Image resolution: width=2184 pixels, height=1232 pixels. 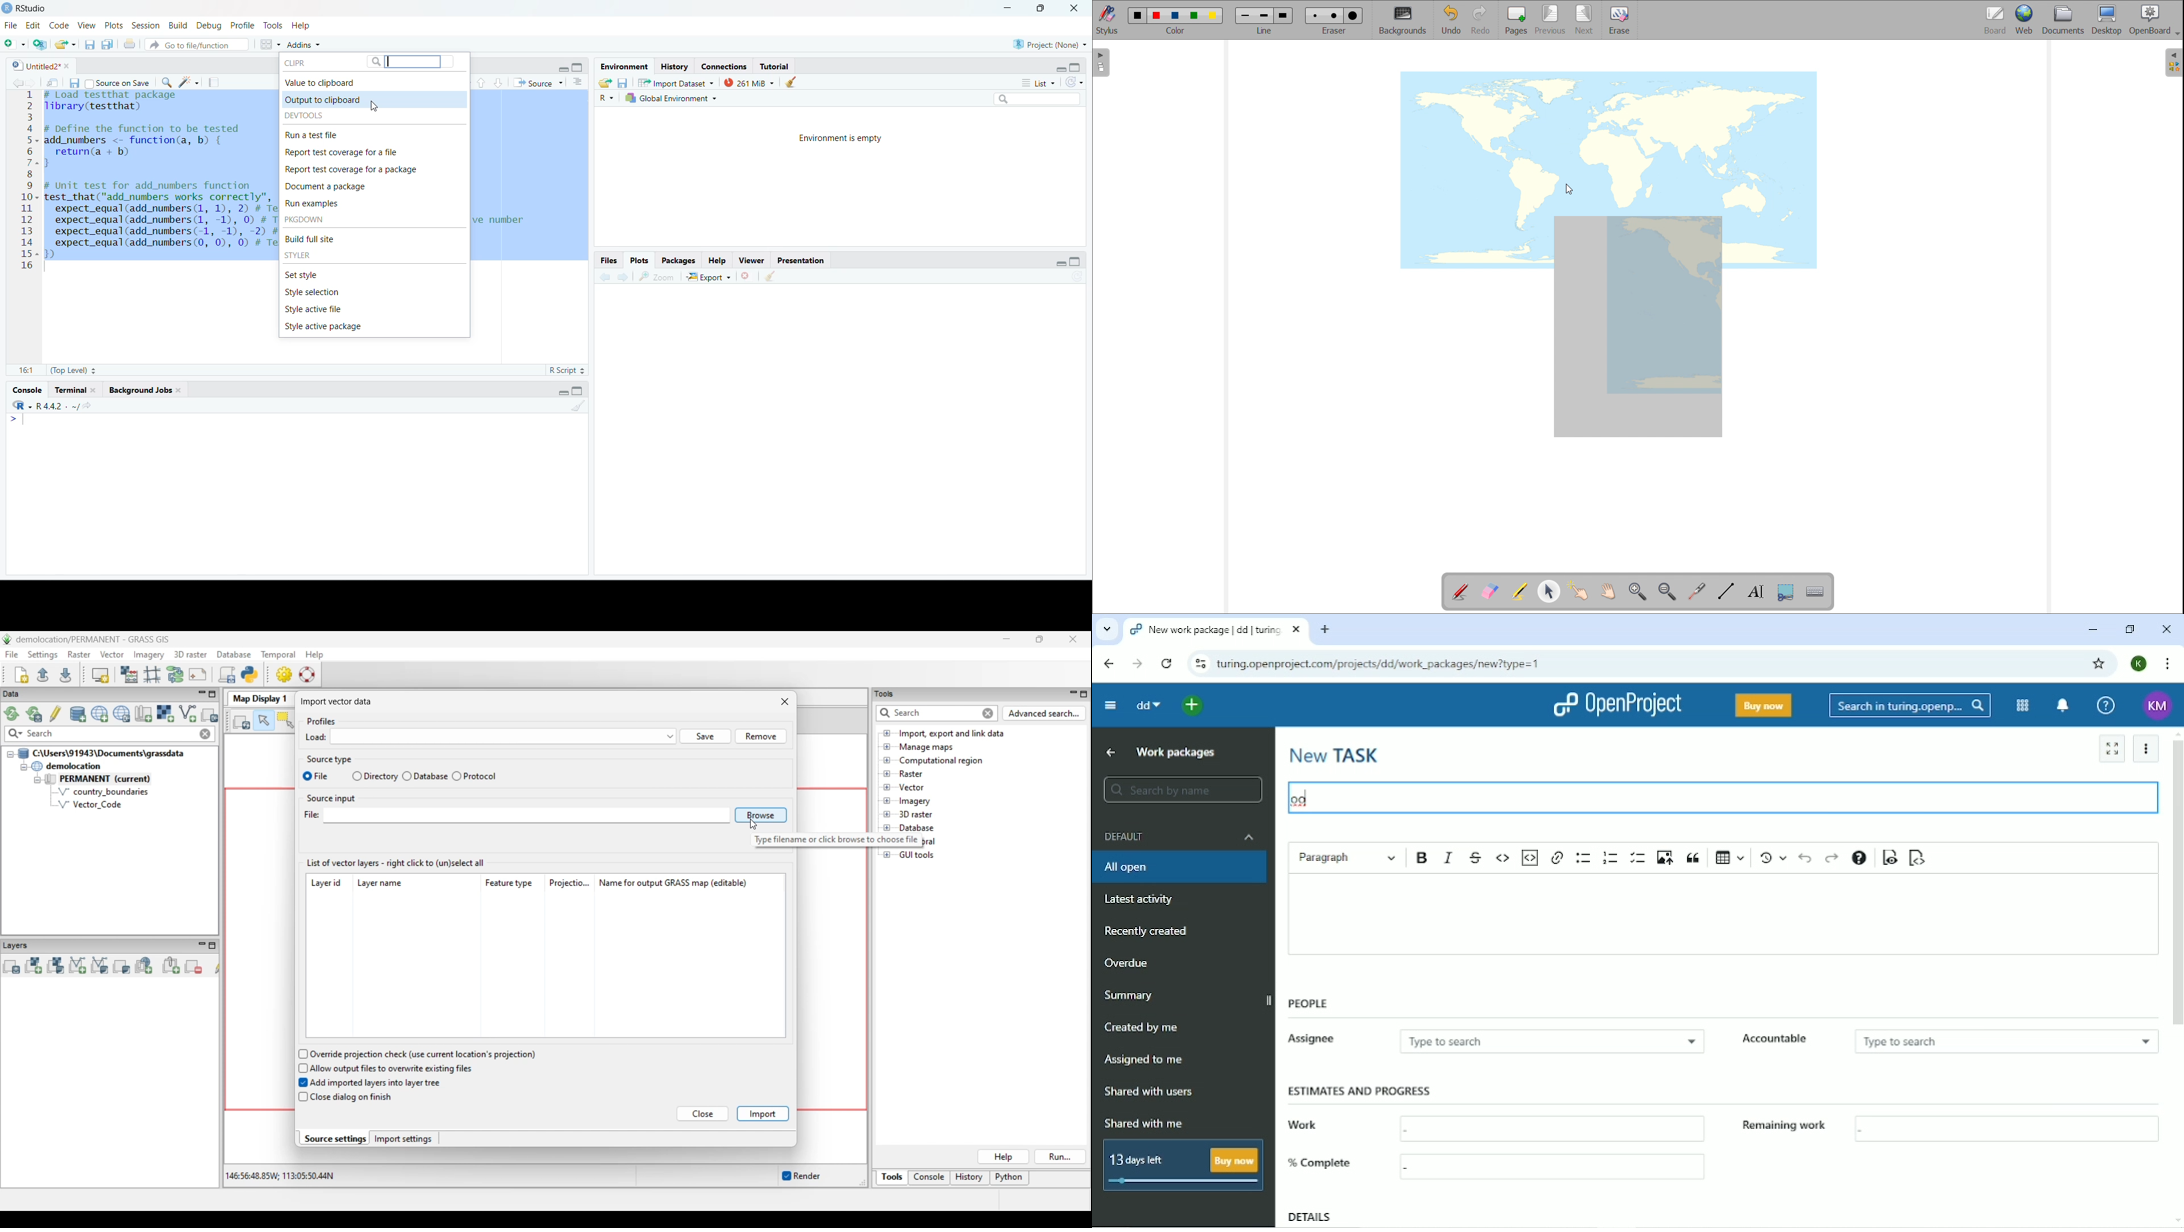 I want to click on Close, so click(x=2168, y=629).